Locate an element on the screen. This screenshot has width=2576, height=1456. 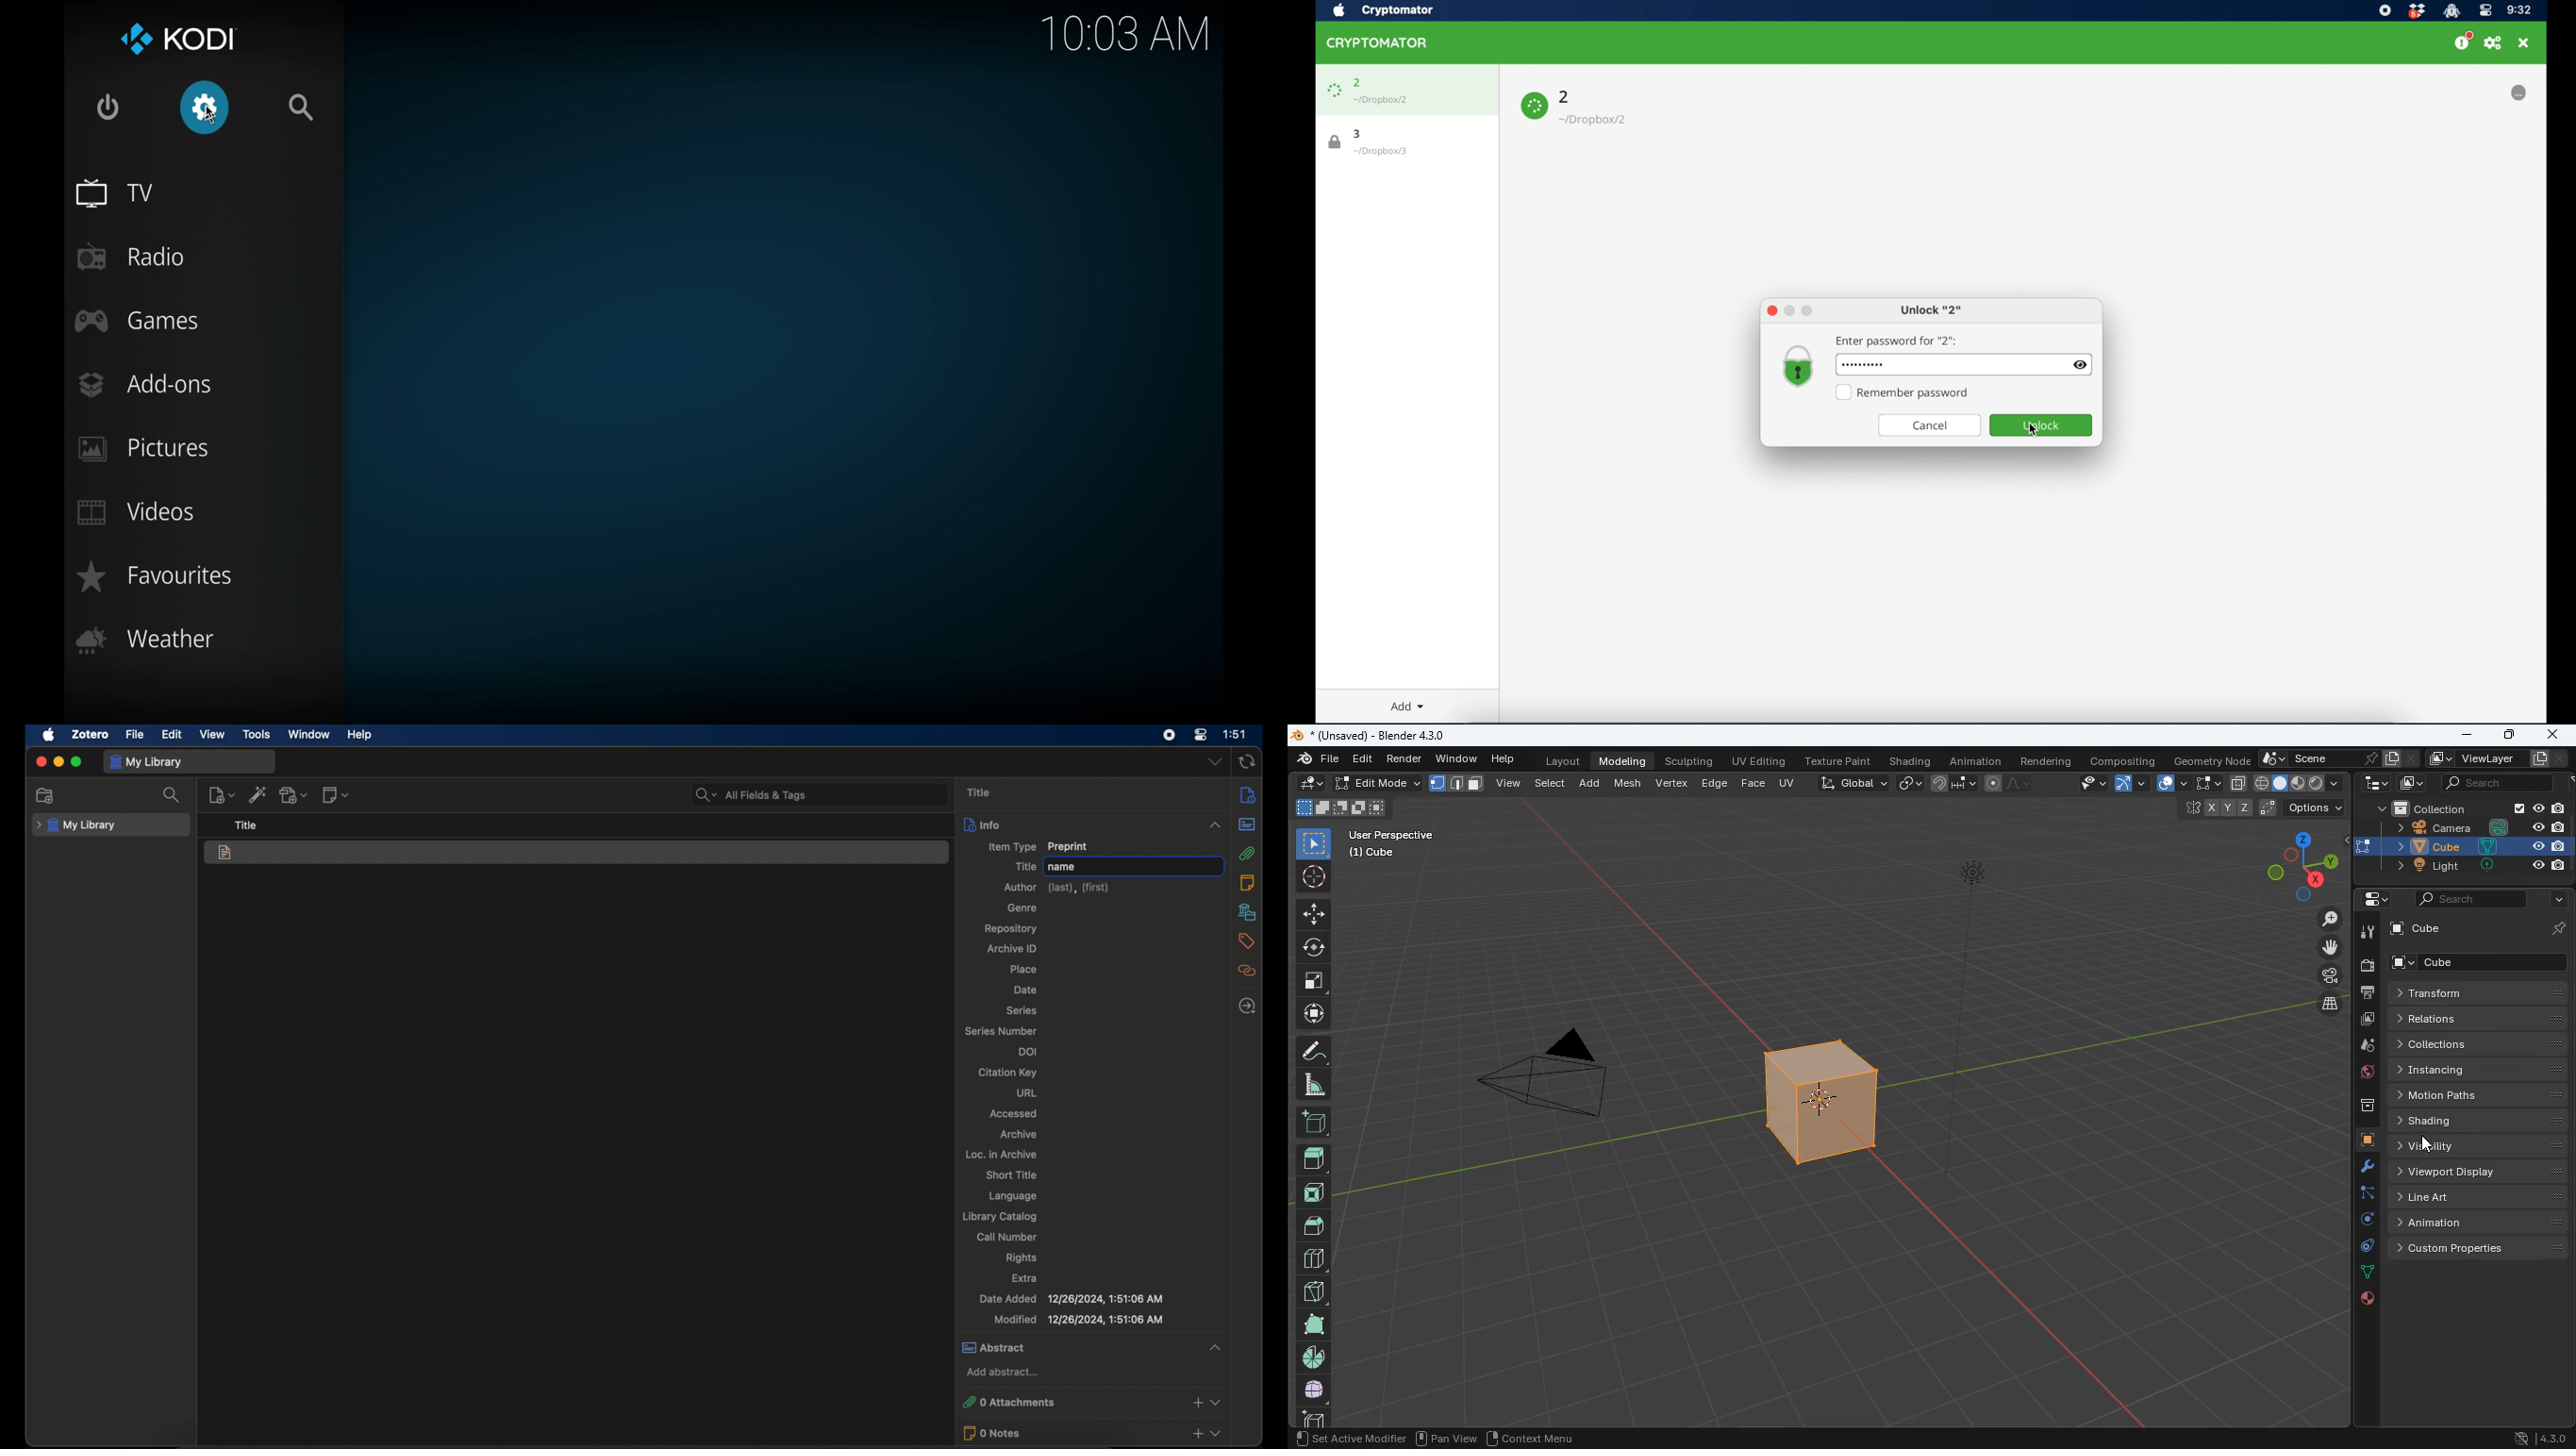
version is located at coordinates (2535, 1440).